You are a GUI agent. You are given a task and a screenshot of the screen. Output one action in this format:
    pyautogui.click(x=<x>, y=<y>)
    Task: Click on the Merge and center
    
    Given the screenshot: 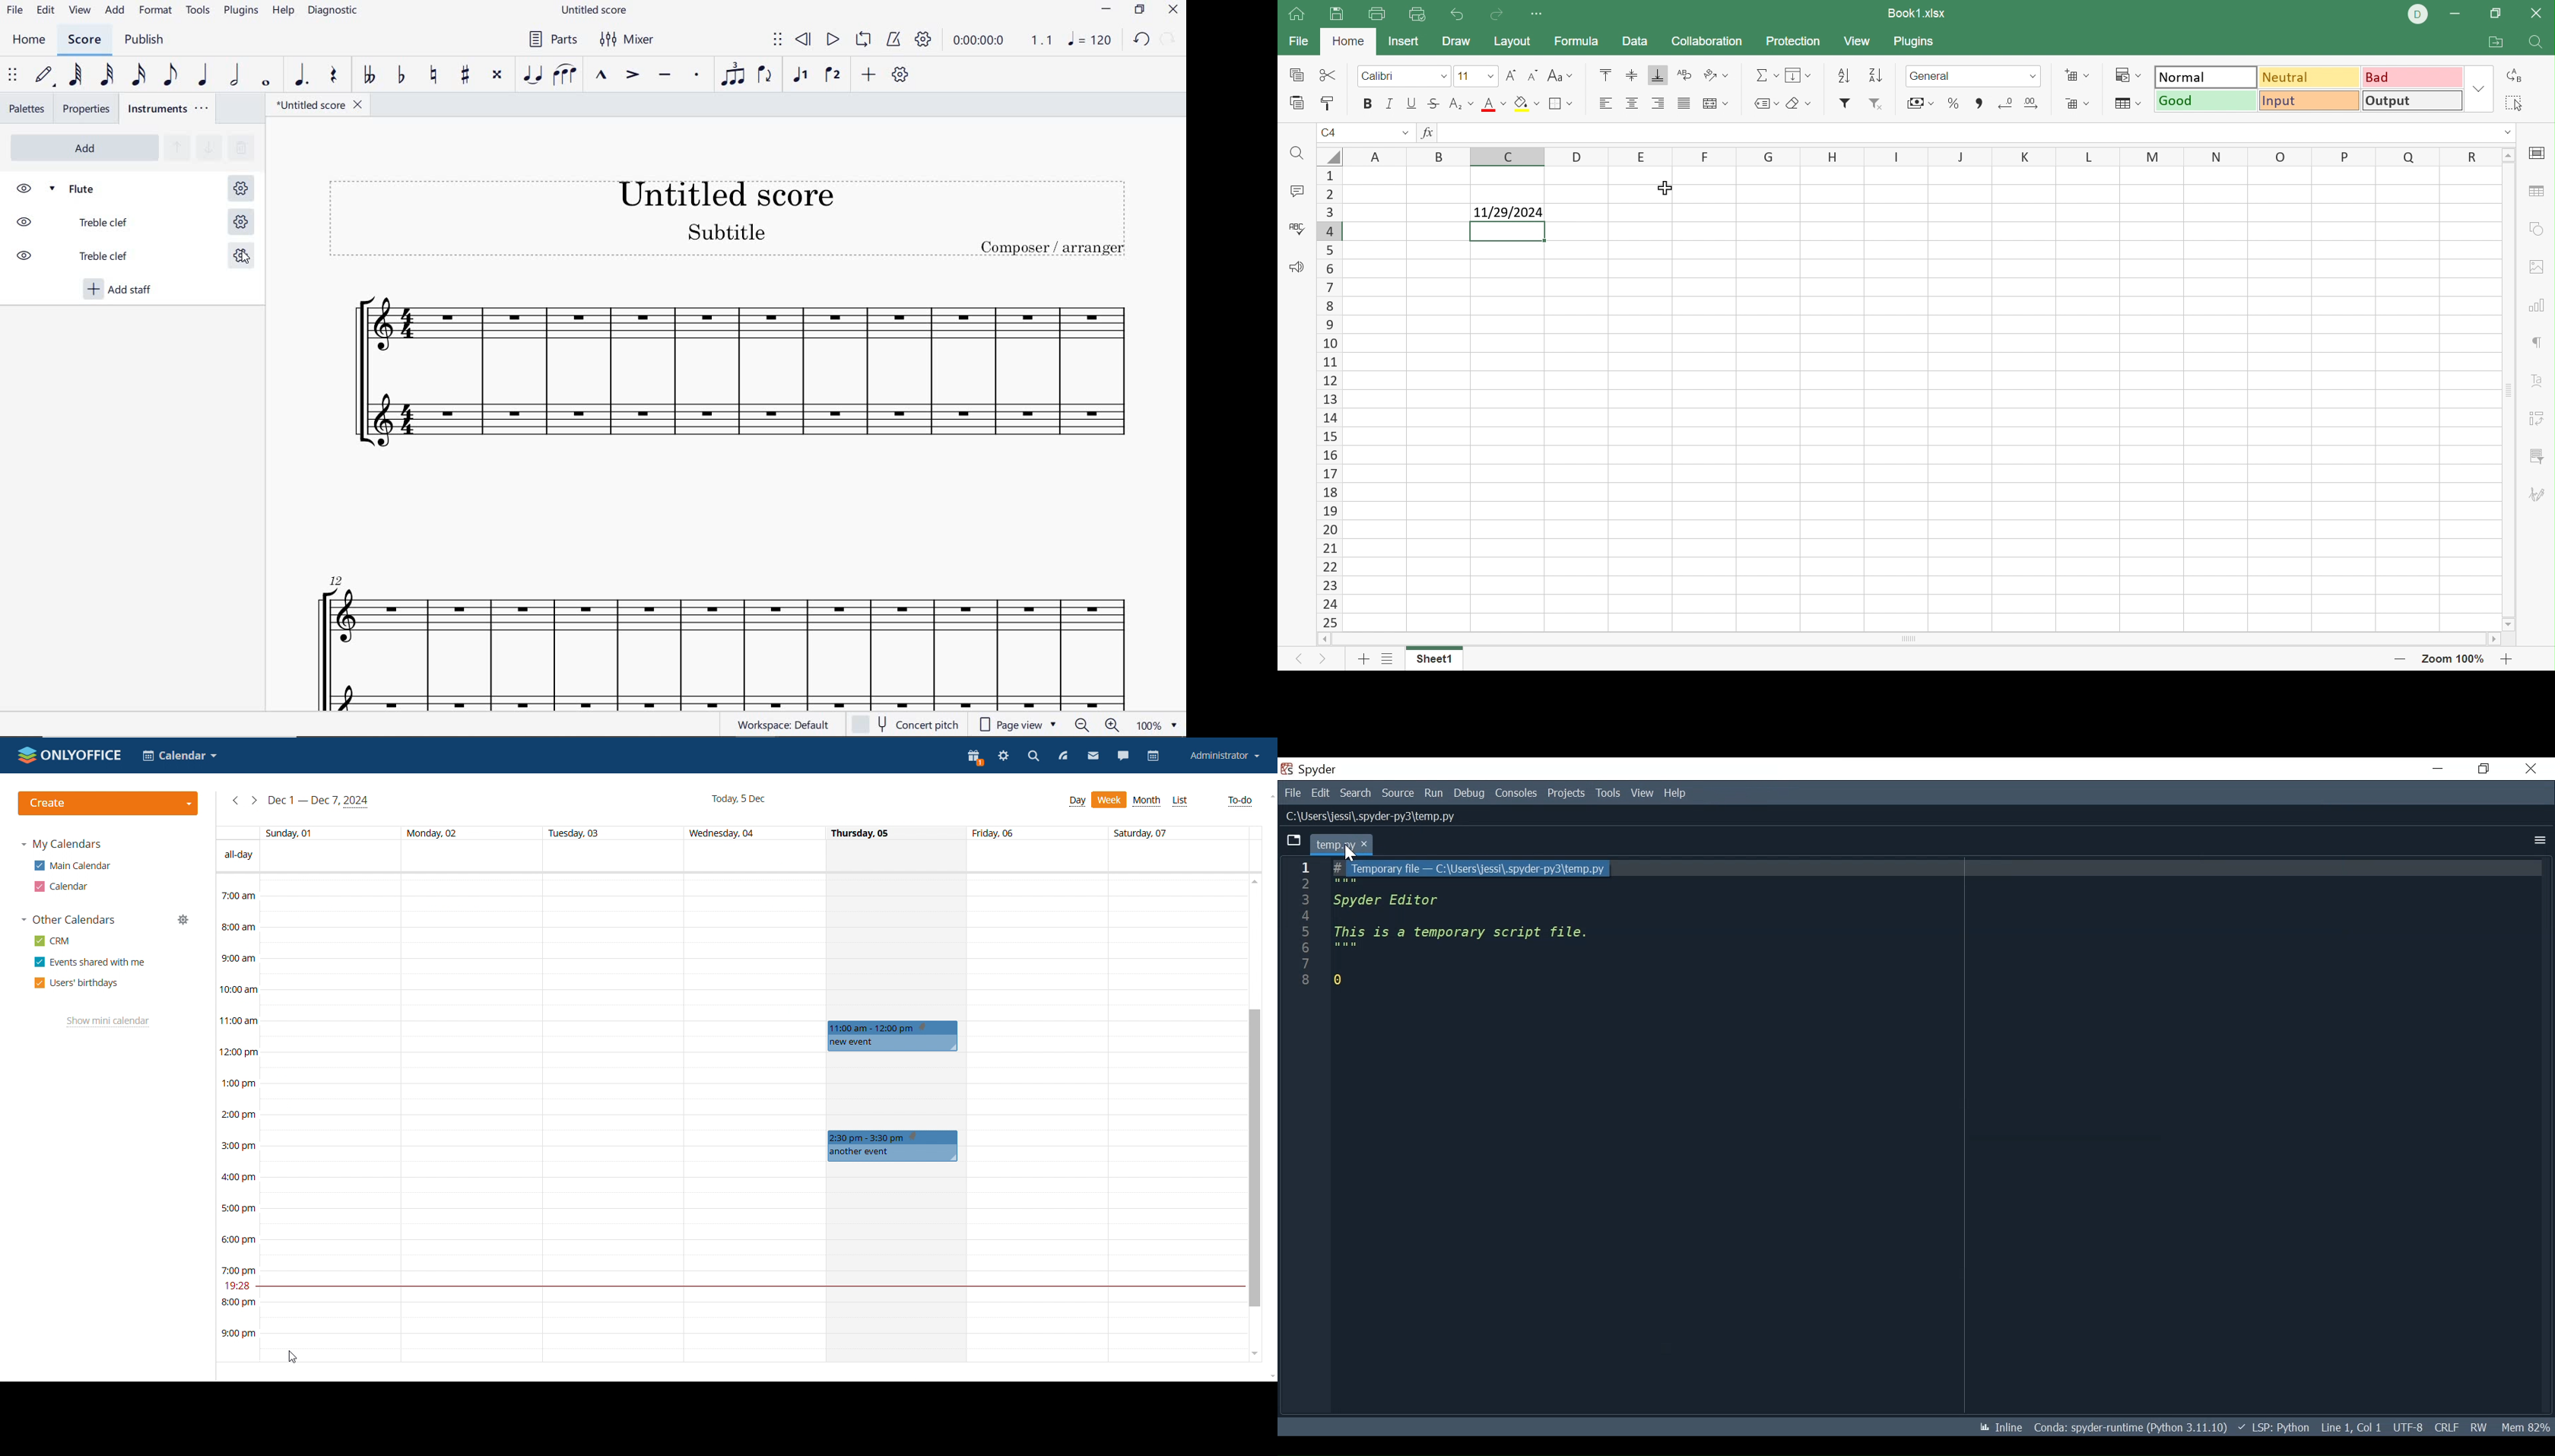 What is the action you would take?
    pyautogui.click(x=1716, y=103)
    